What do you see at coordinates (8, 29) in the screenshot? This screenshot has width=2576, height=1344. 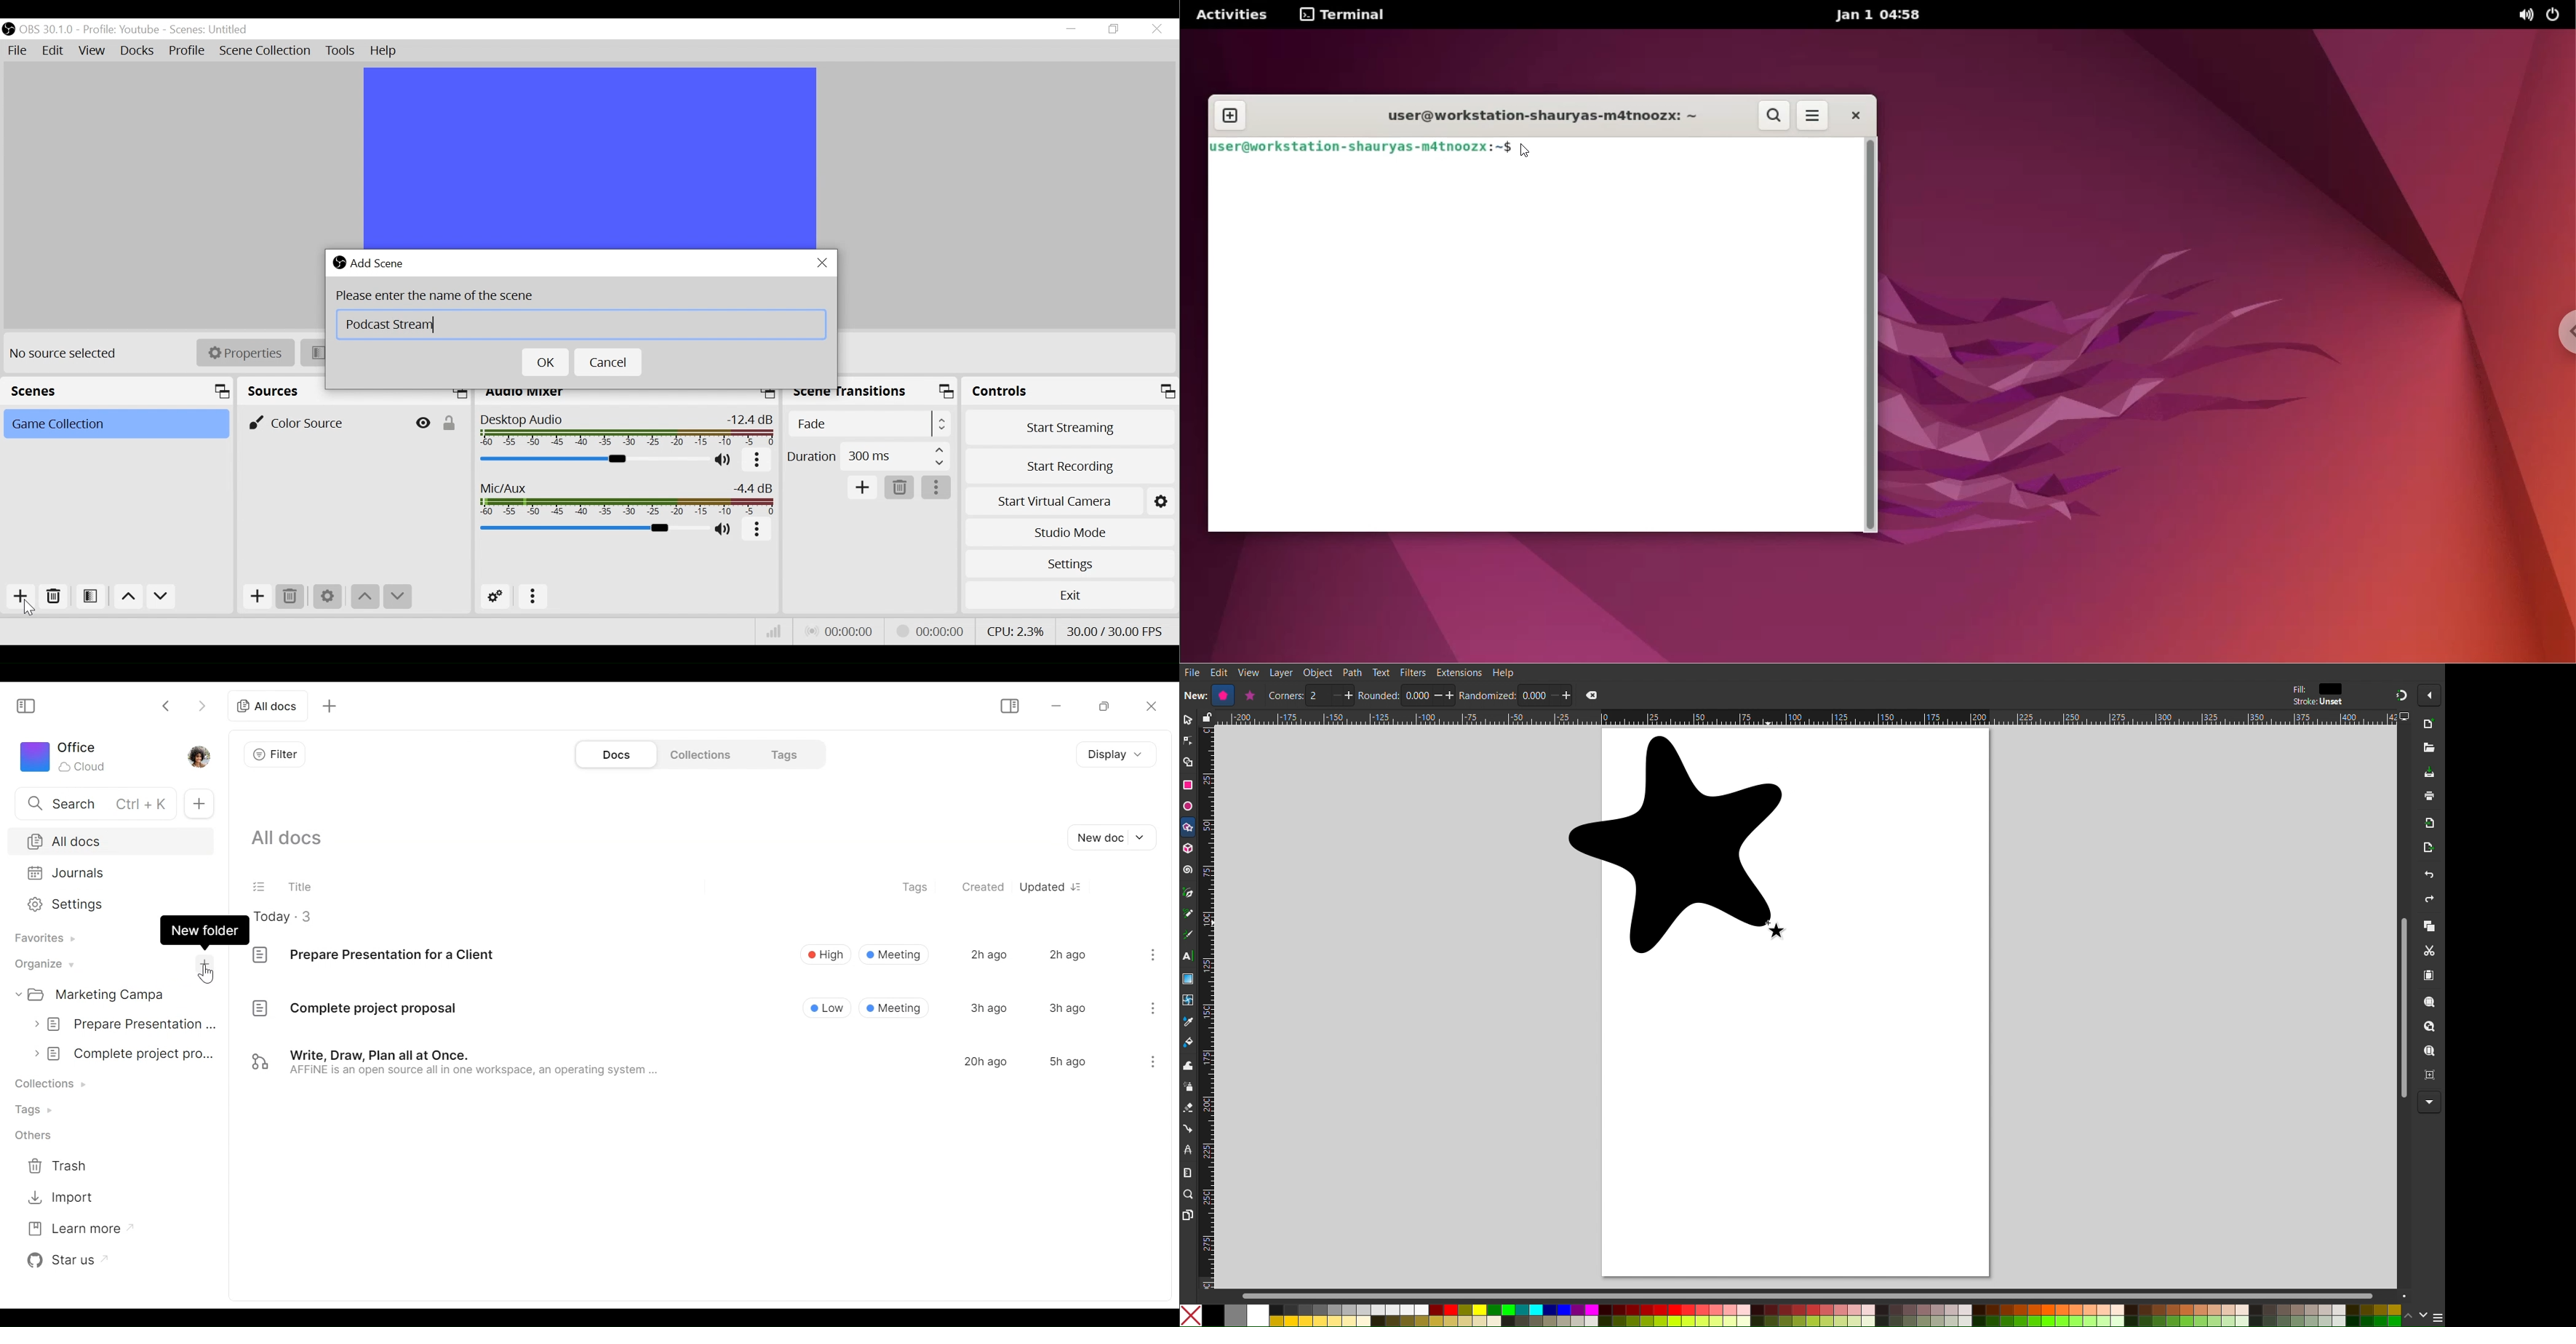 I see `OBS Desktop Icon` at bounding box center [8, 29].